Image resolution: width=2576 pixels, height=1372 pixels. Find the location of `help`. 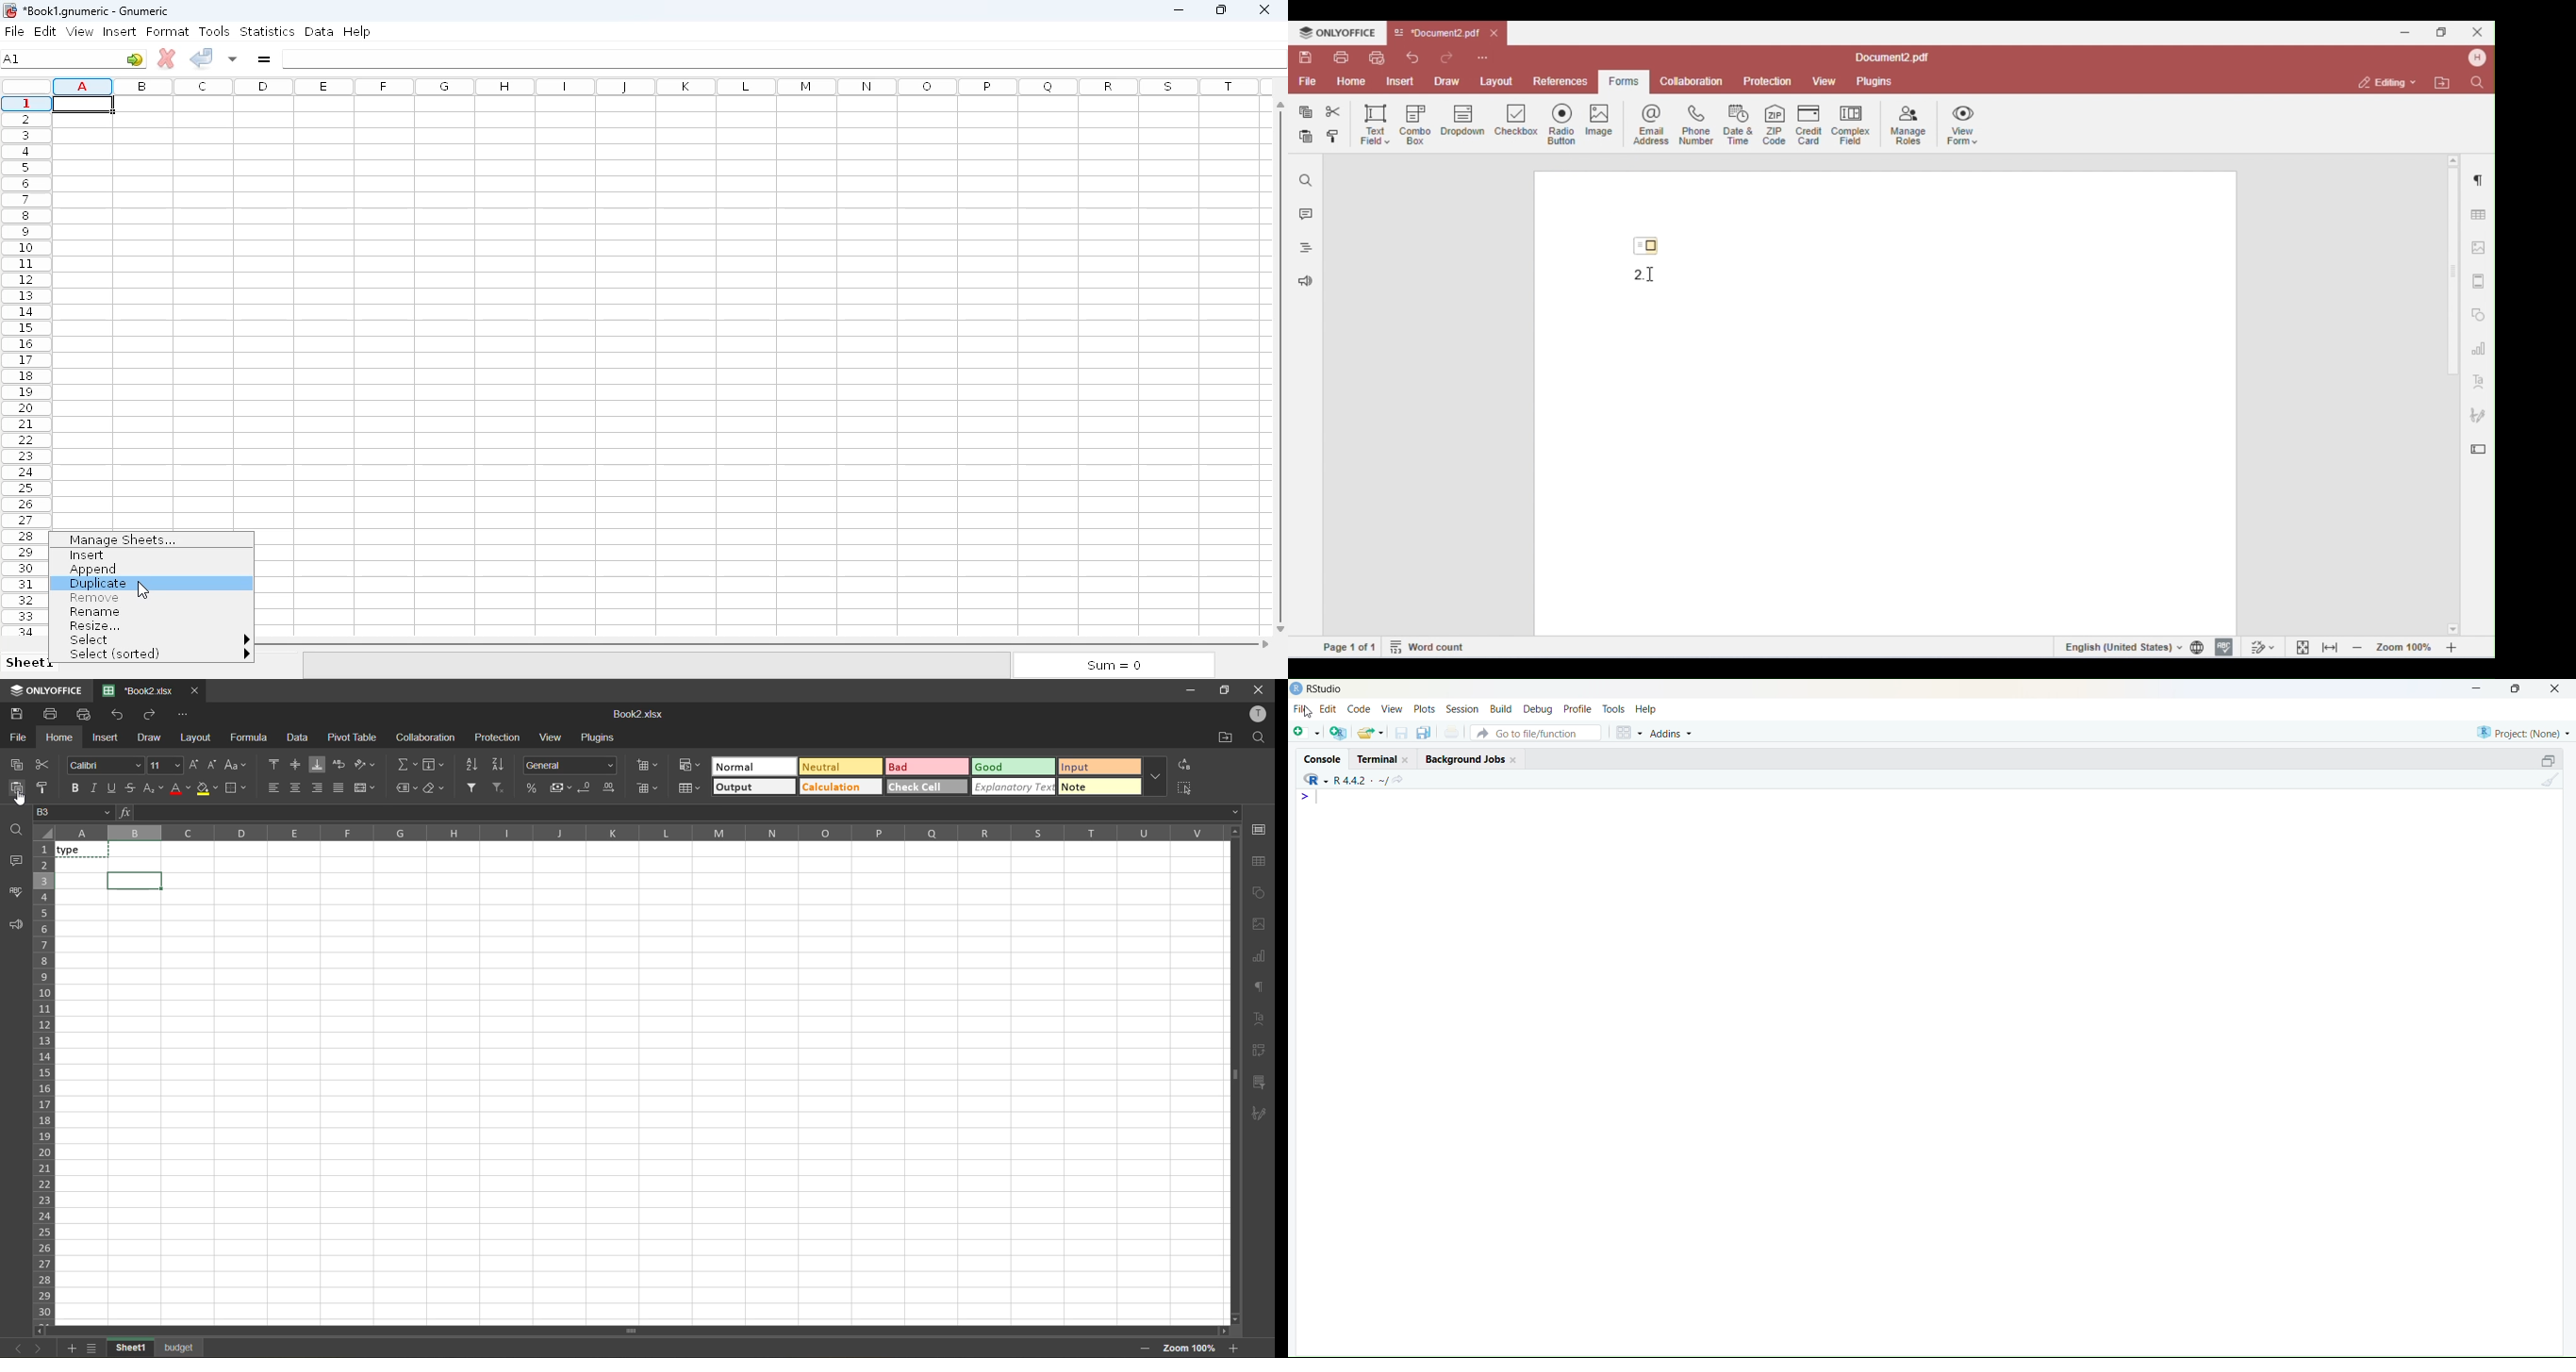

help is located at coordinates (356, 31).